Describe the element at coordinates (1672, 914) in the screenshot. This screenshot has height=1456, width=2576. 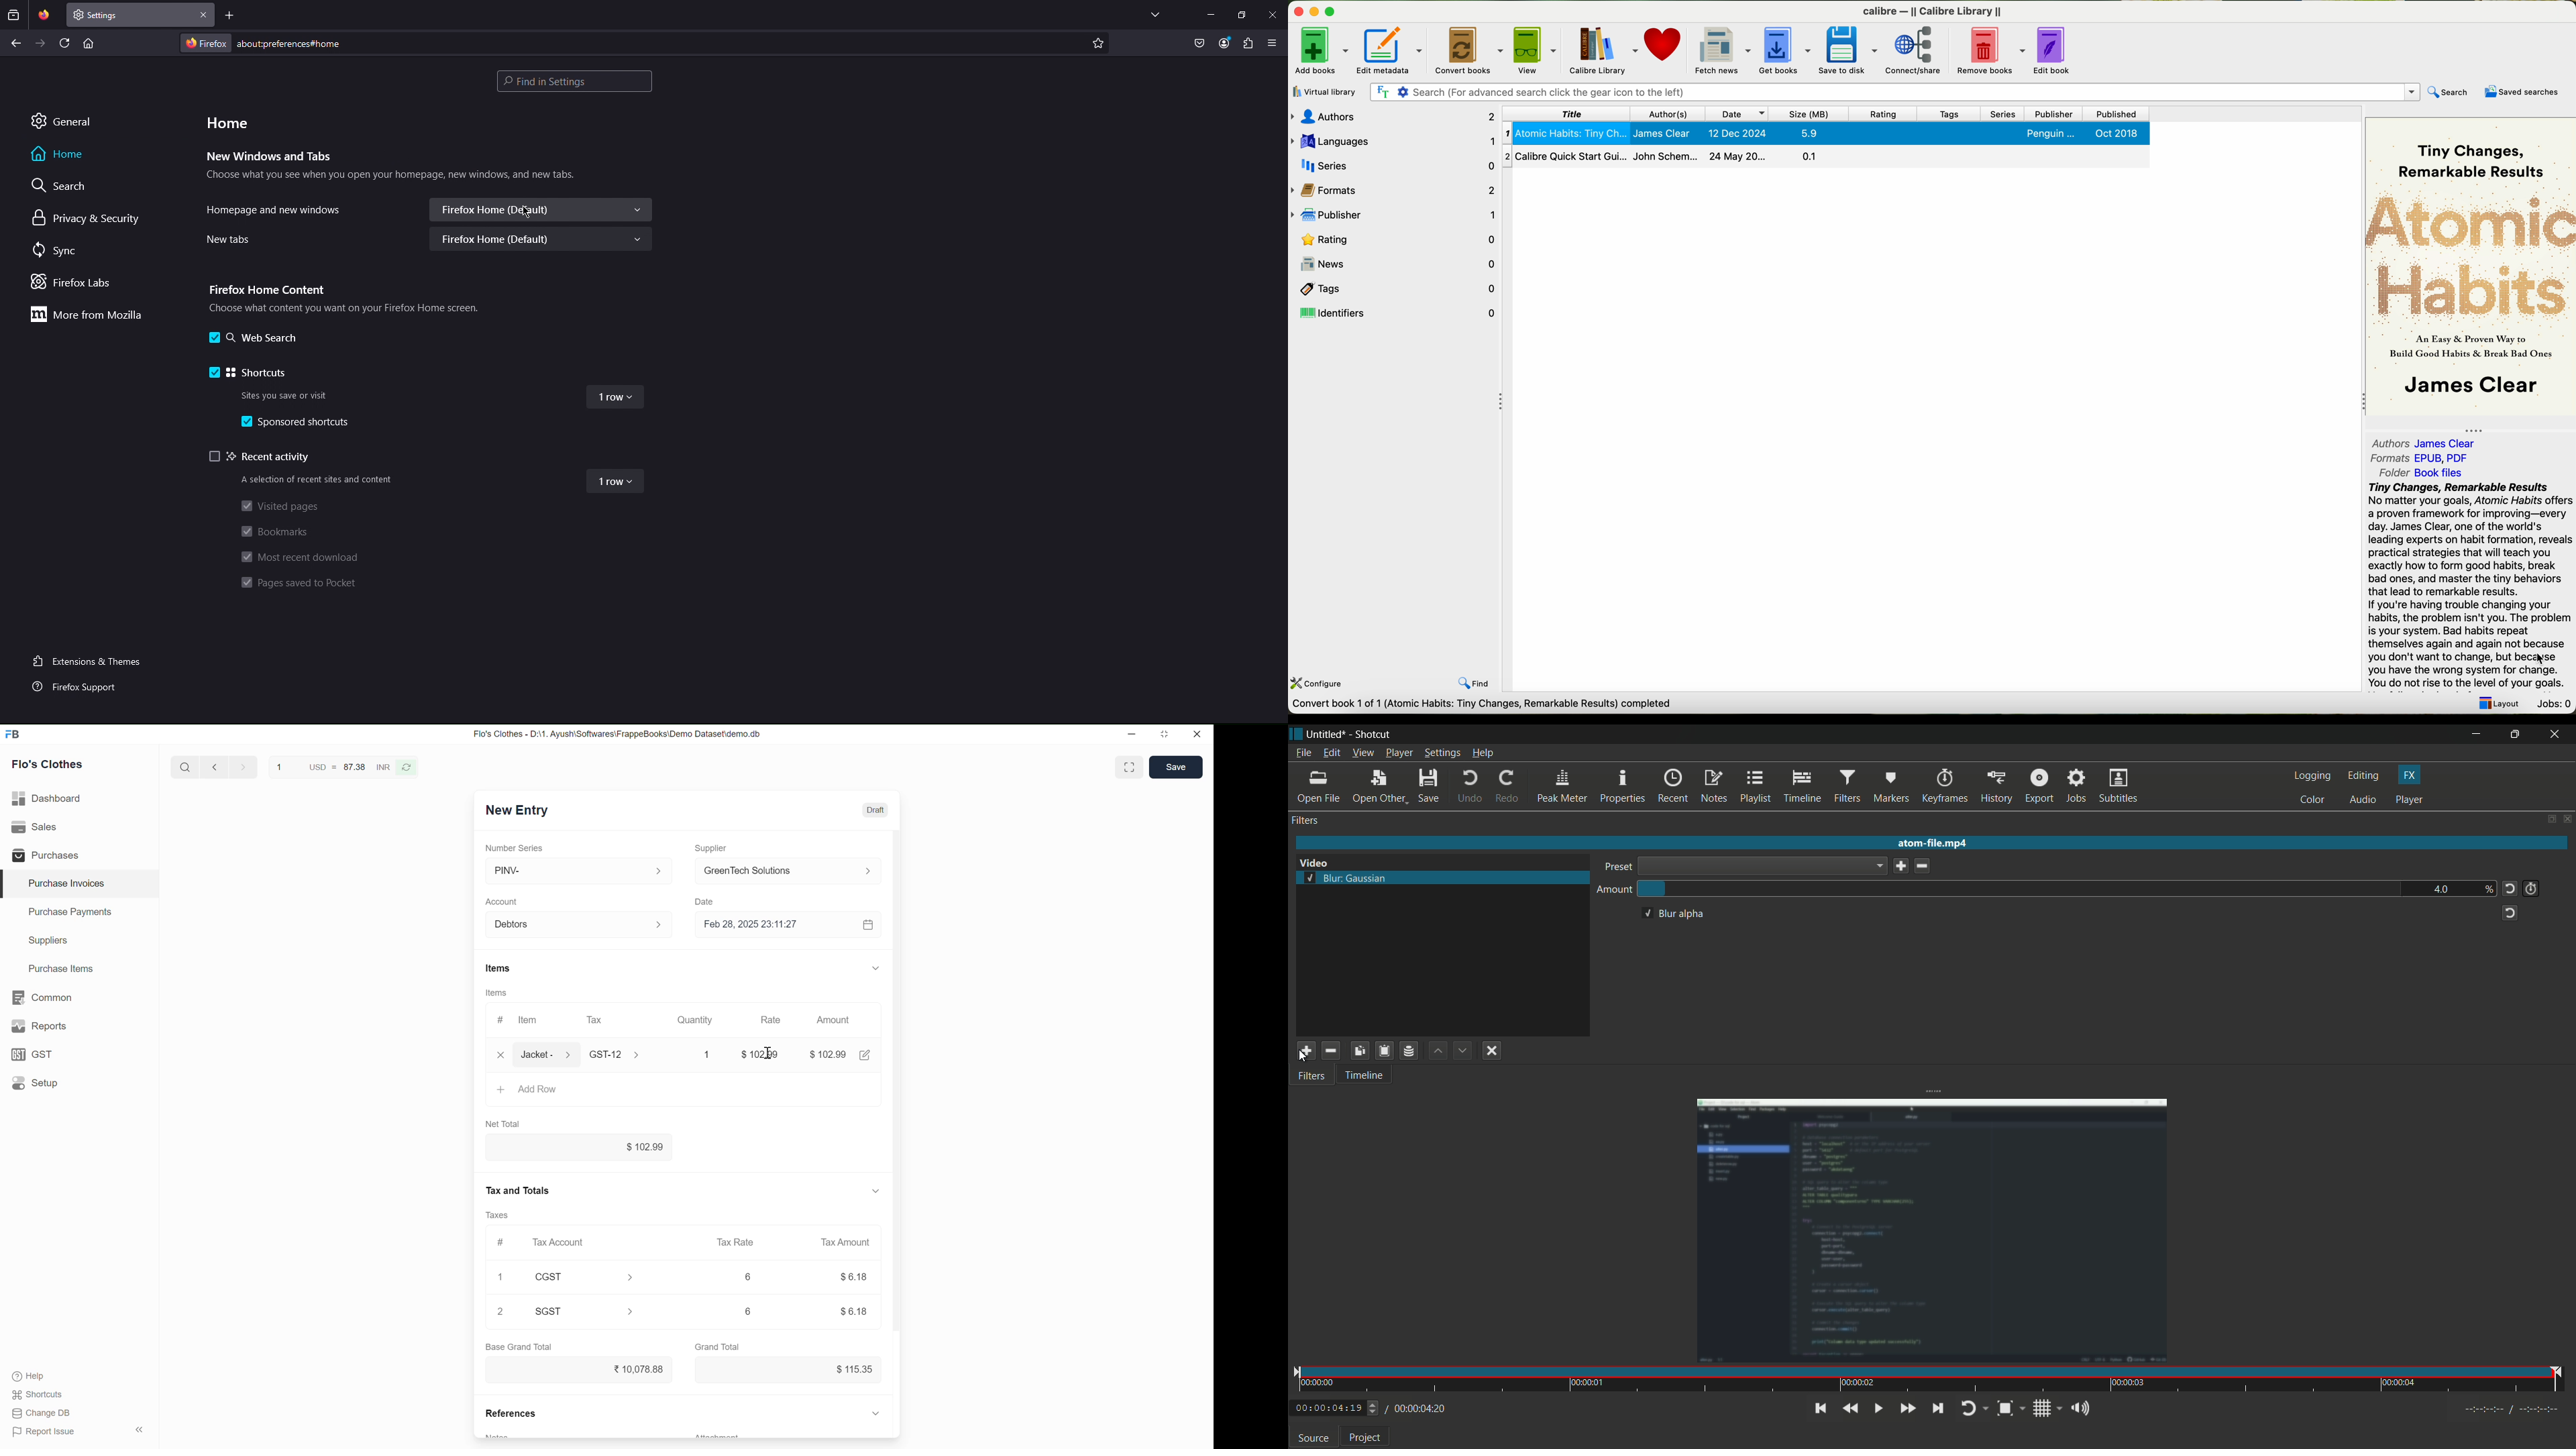
I see `blue alpha` at that location.